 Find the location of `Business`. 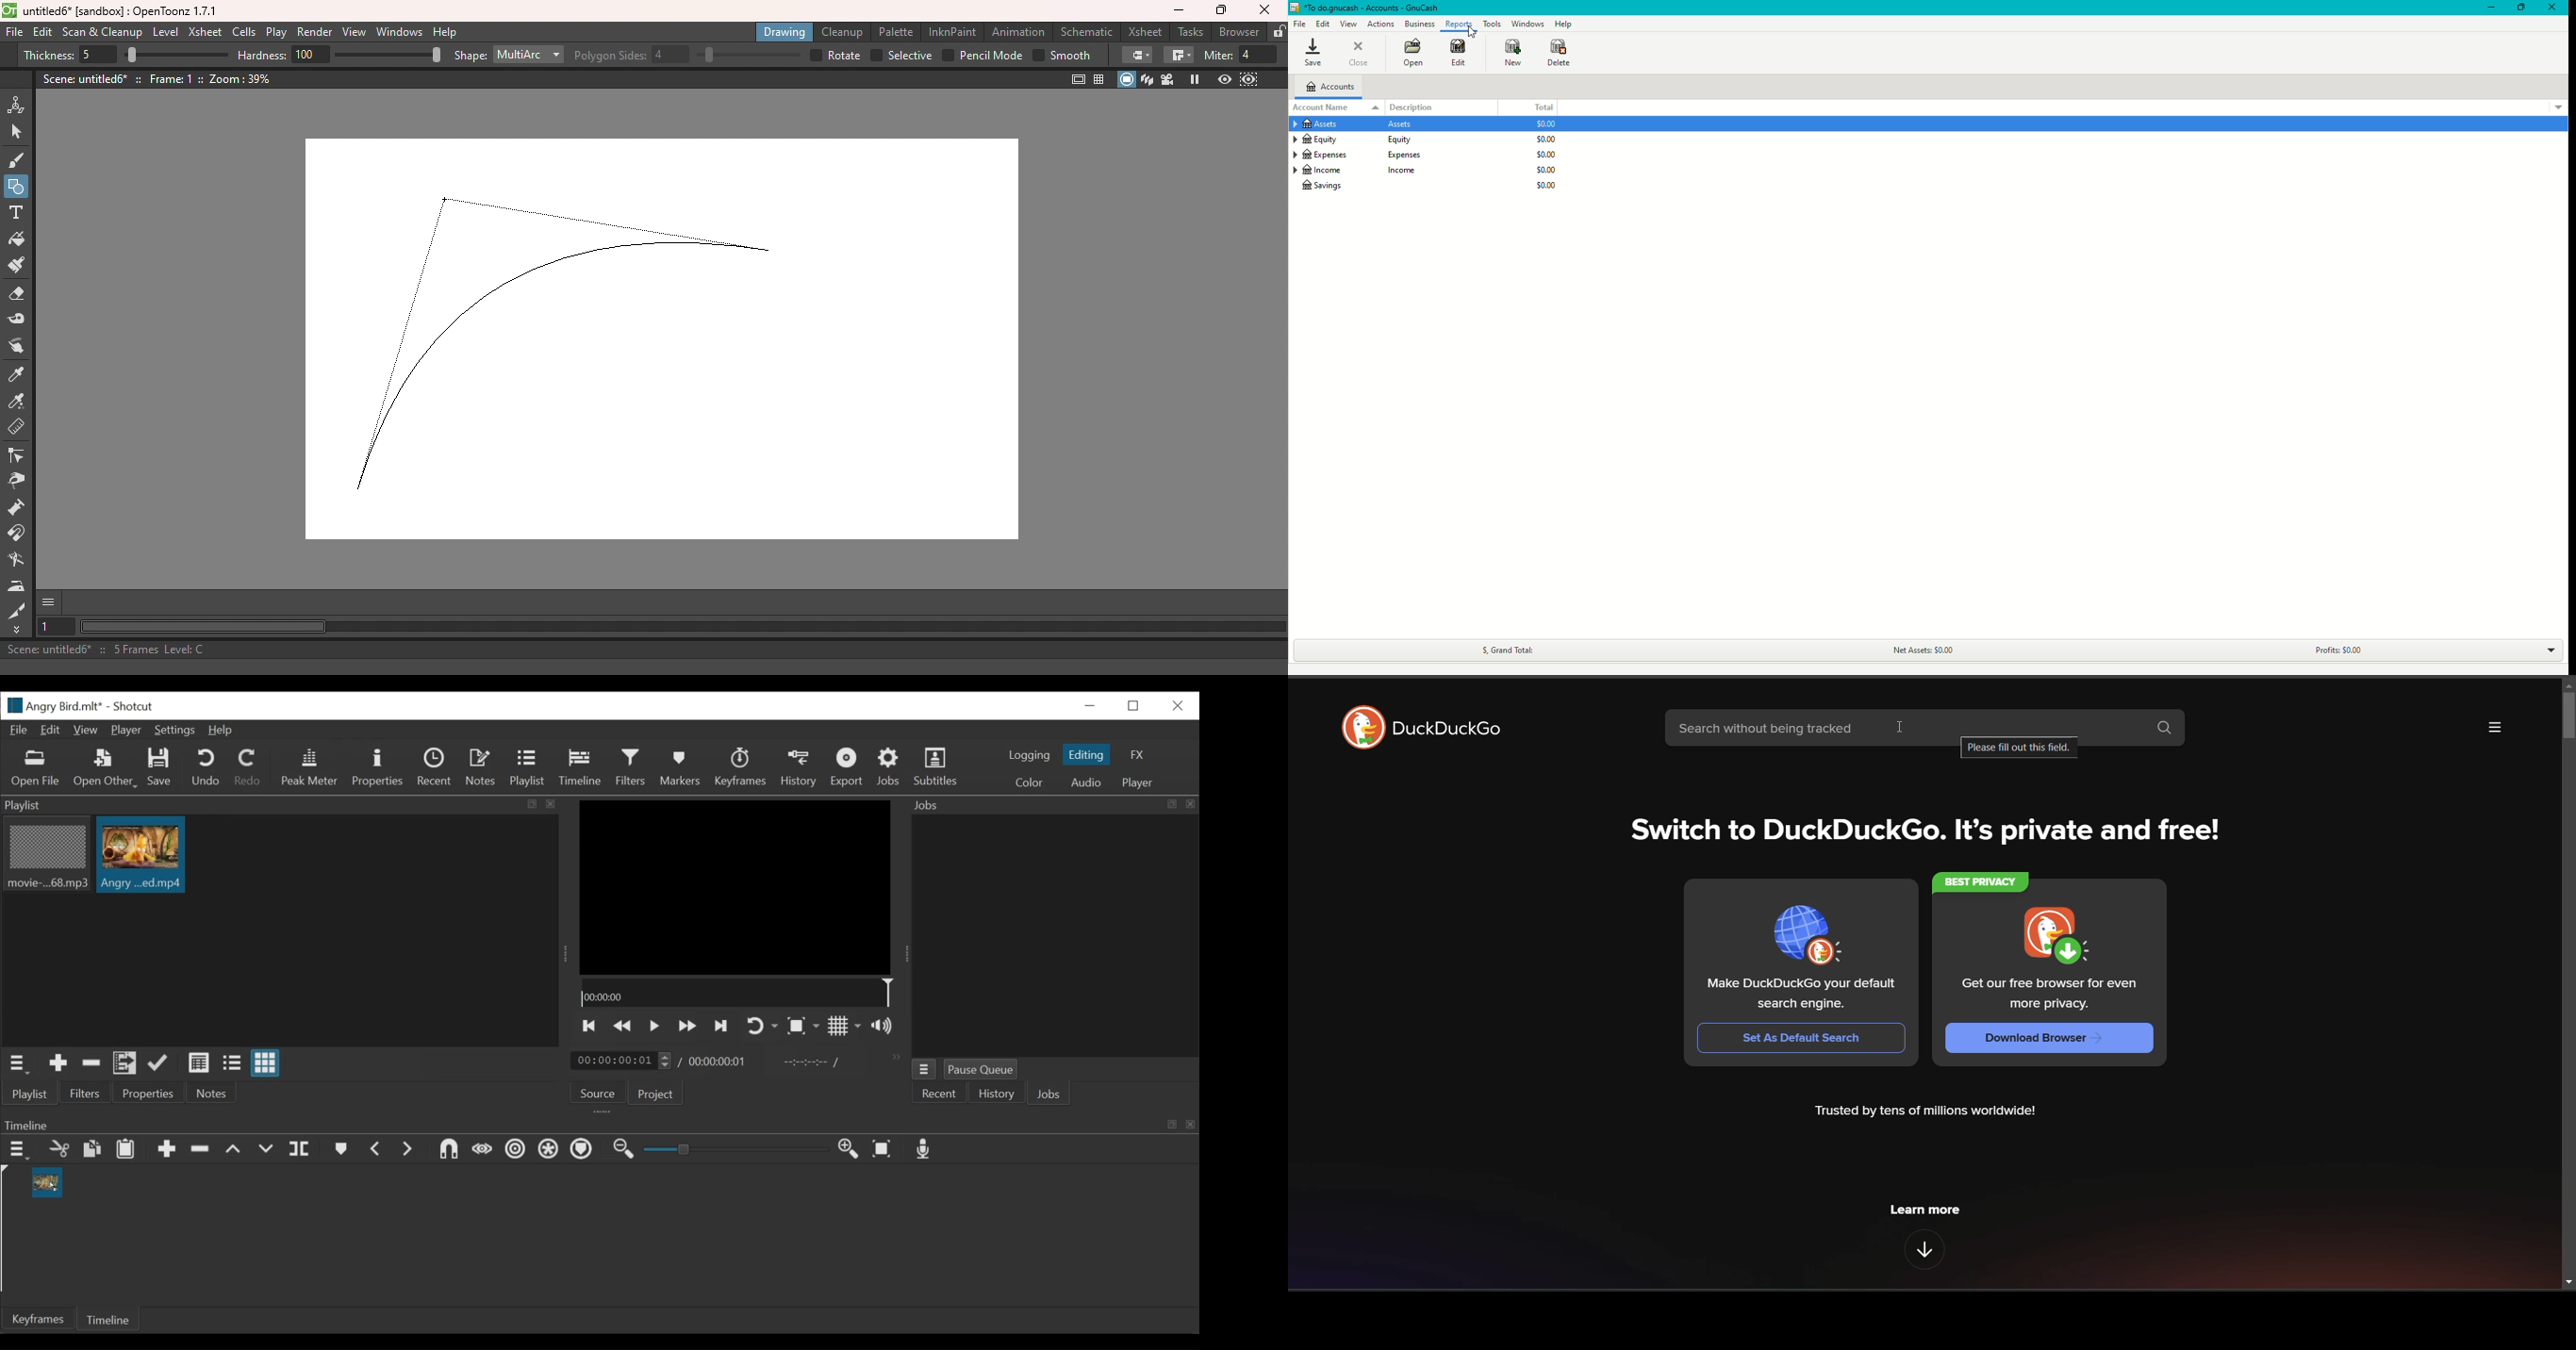

Business is located at coordinates (1420, 23).